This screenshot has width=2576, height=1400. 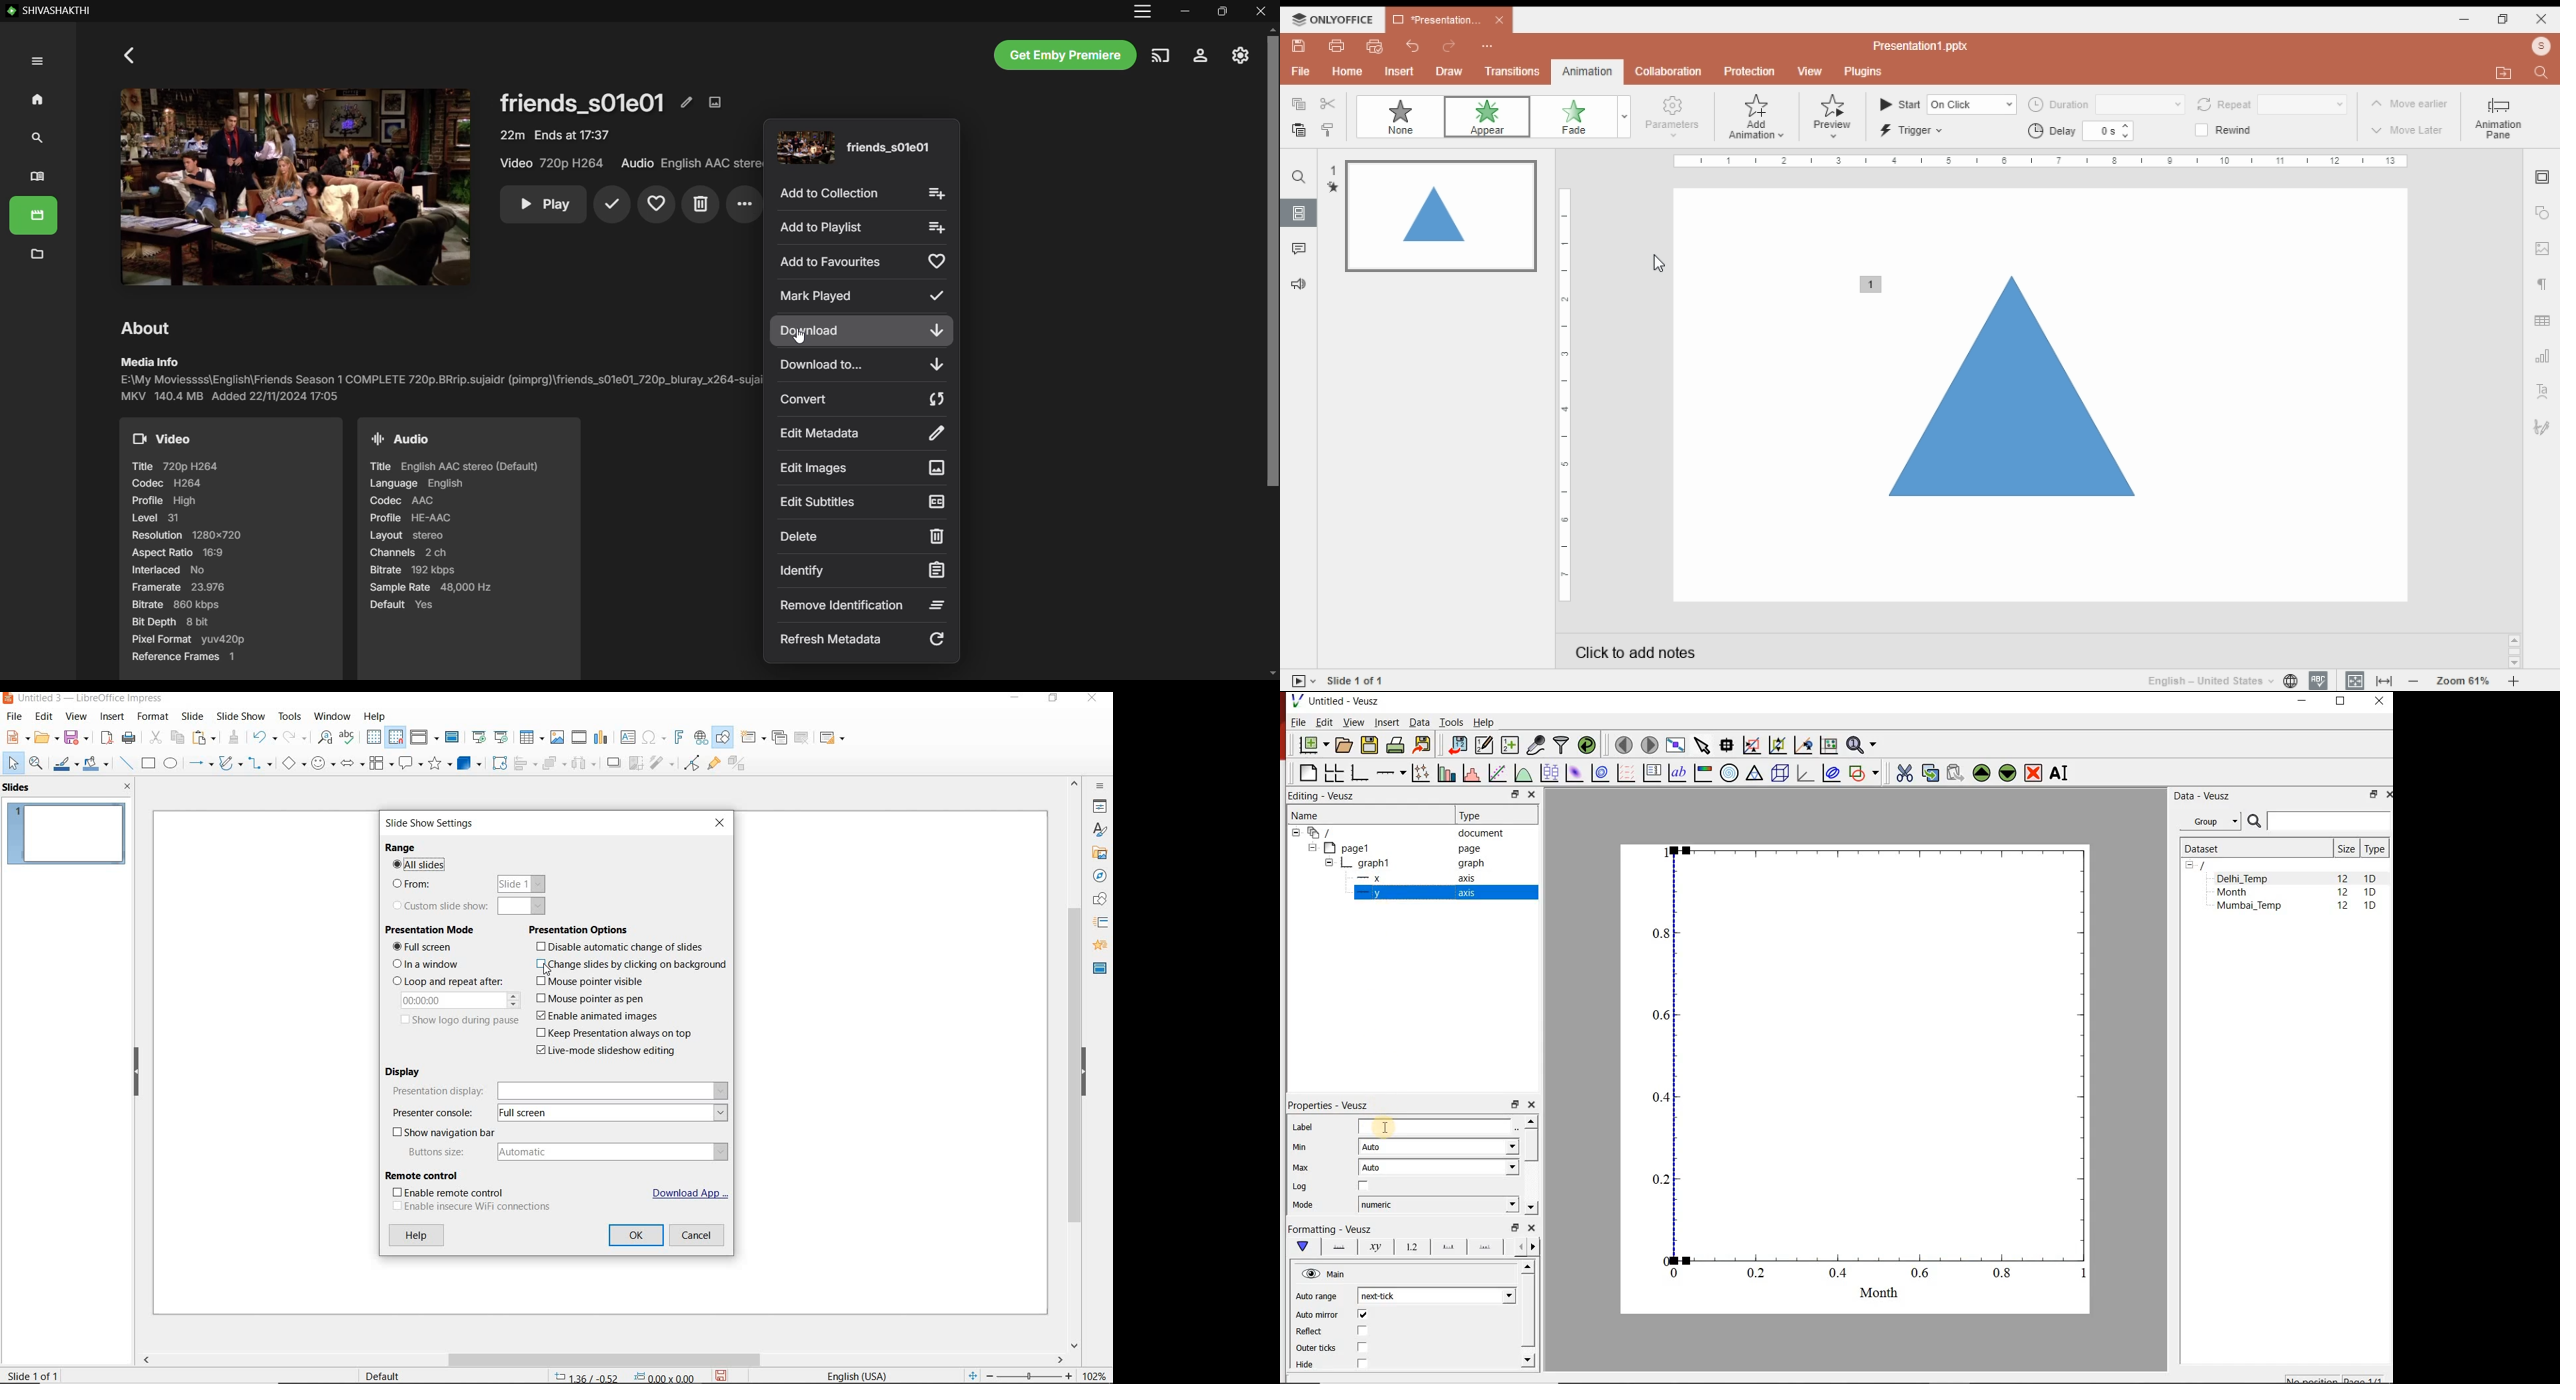 What do you see at coordinates (235, 738) in the screenshot?
I see `CLONE FORMATTING` at bounding box center [235, 738].